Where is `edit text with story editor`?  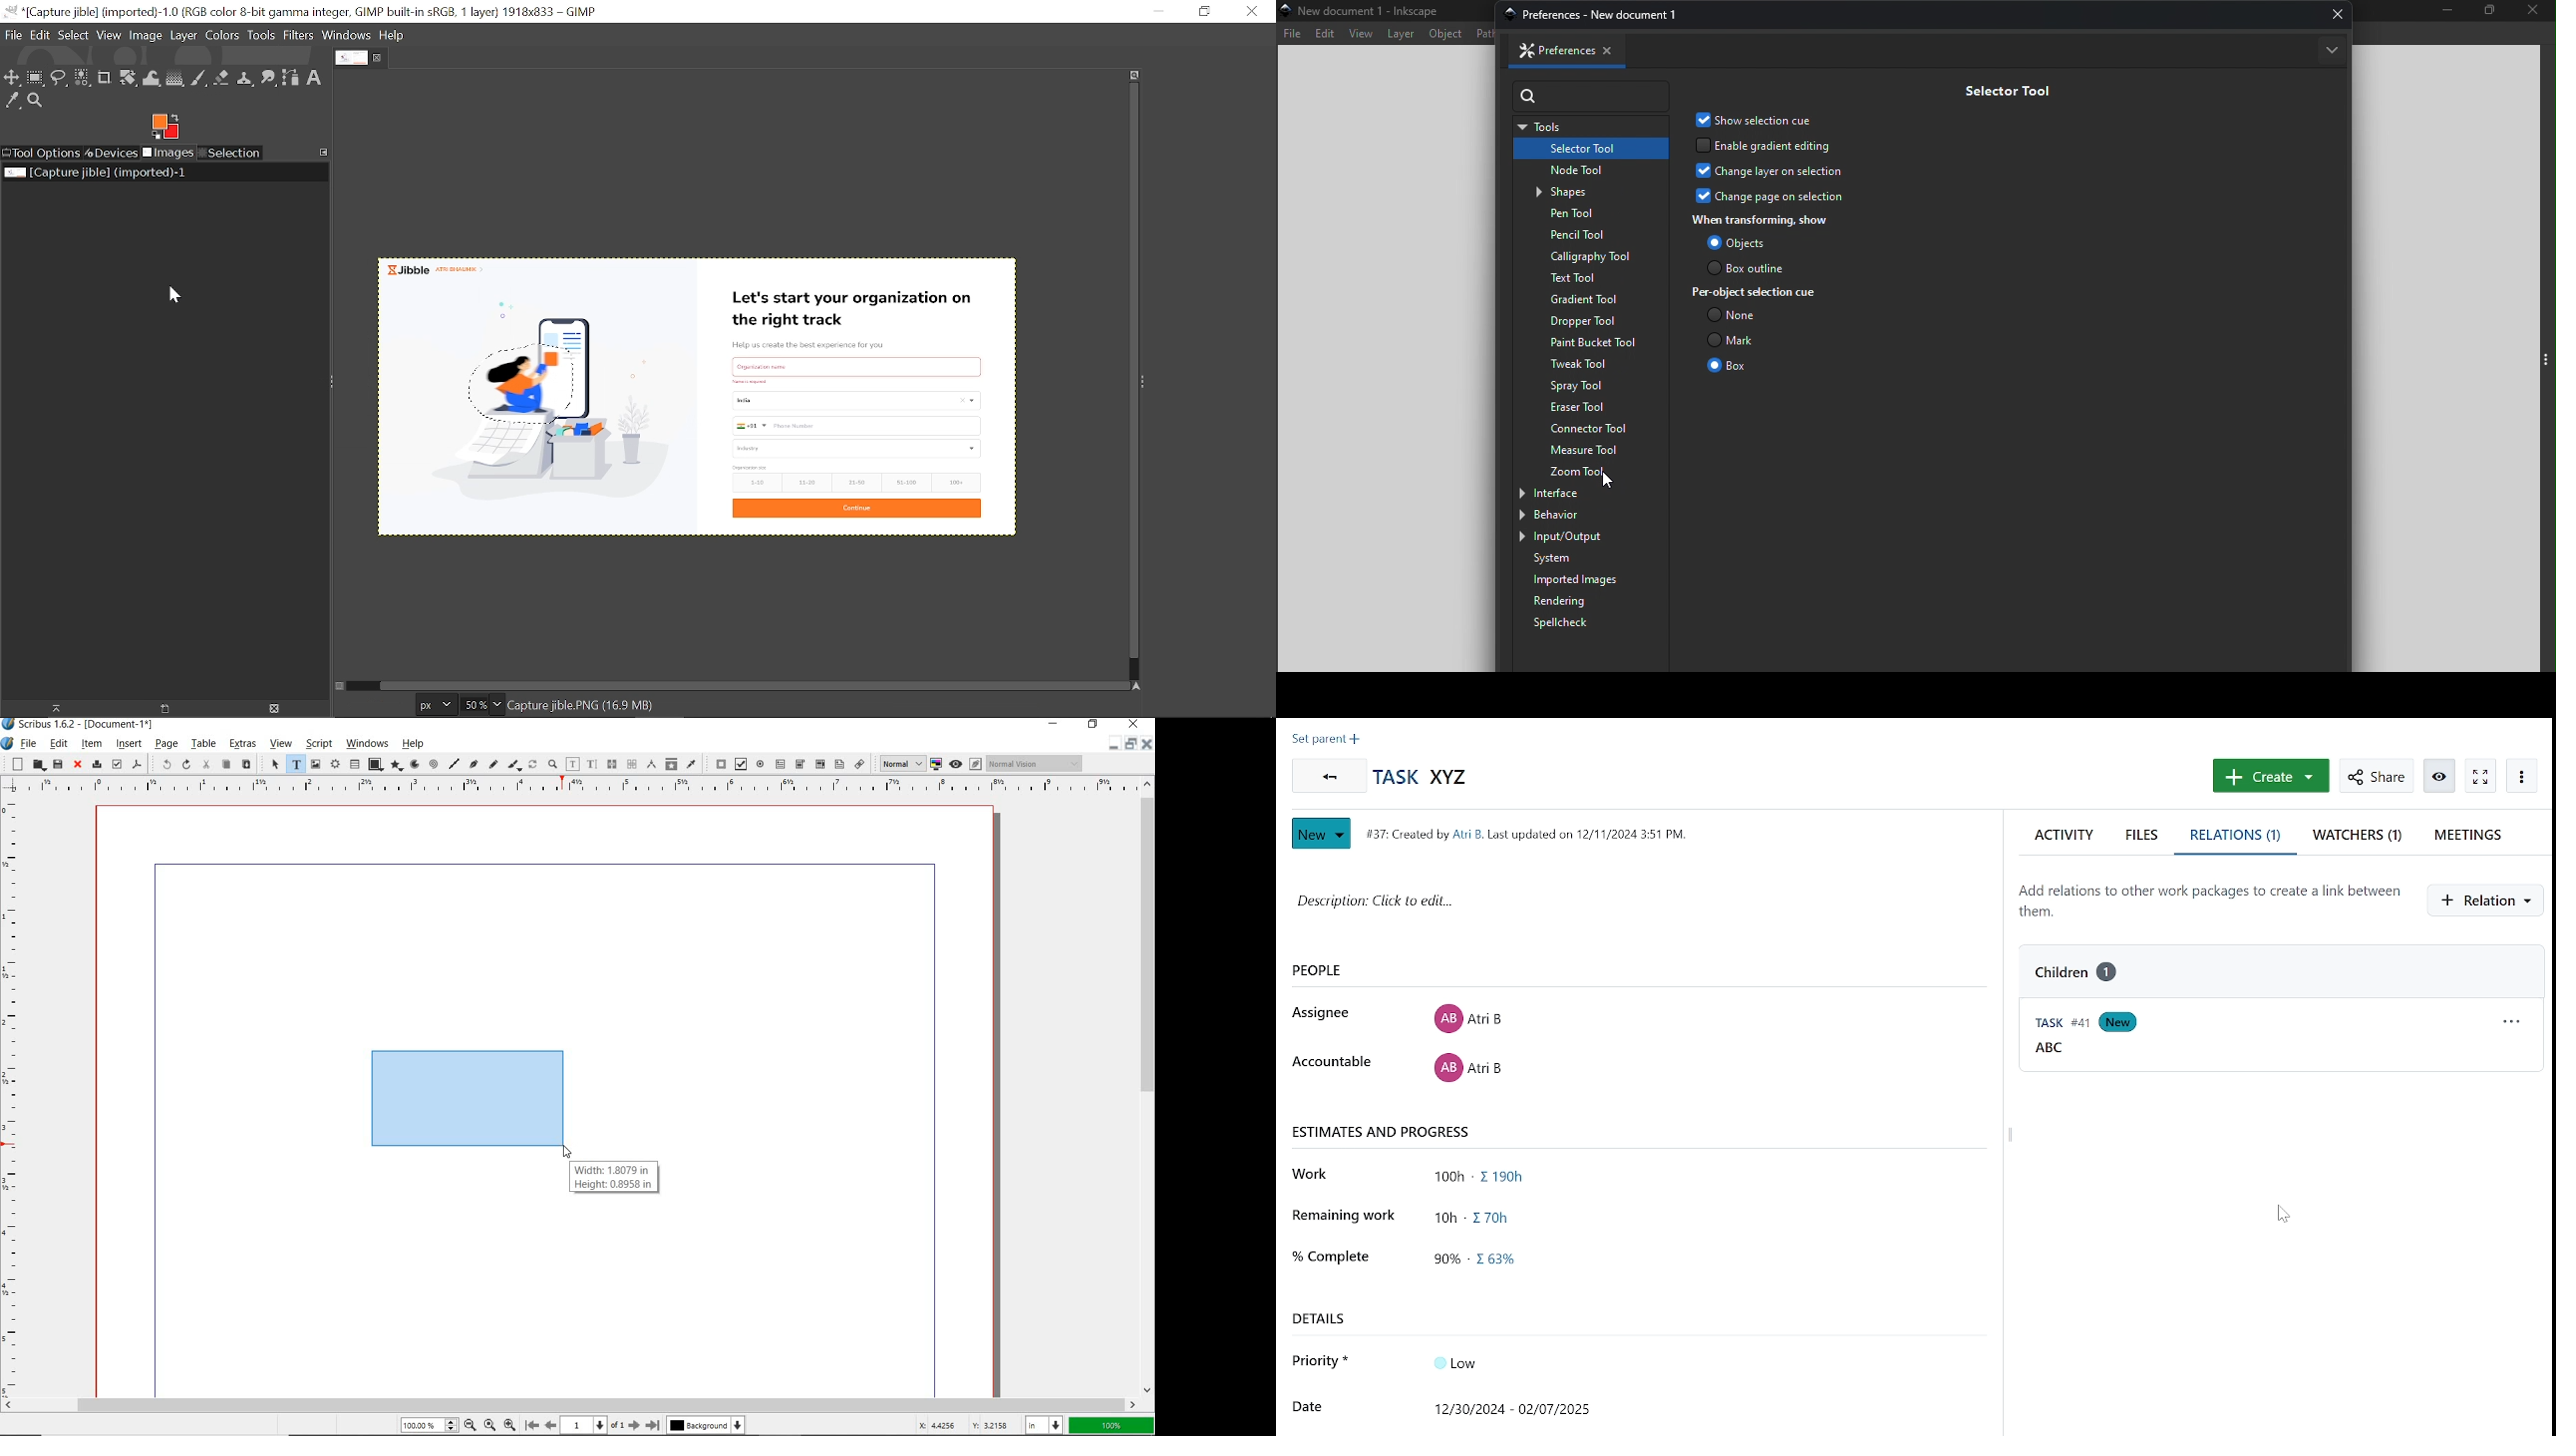 edit text with story editor is located at coordinates (591, 765).